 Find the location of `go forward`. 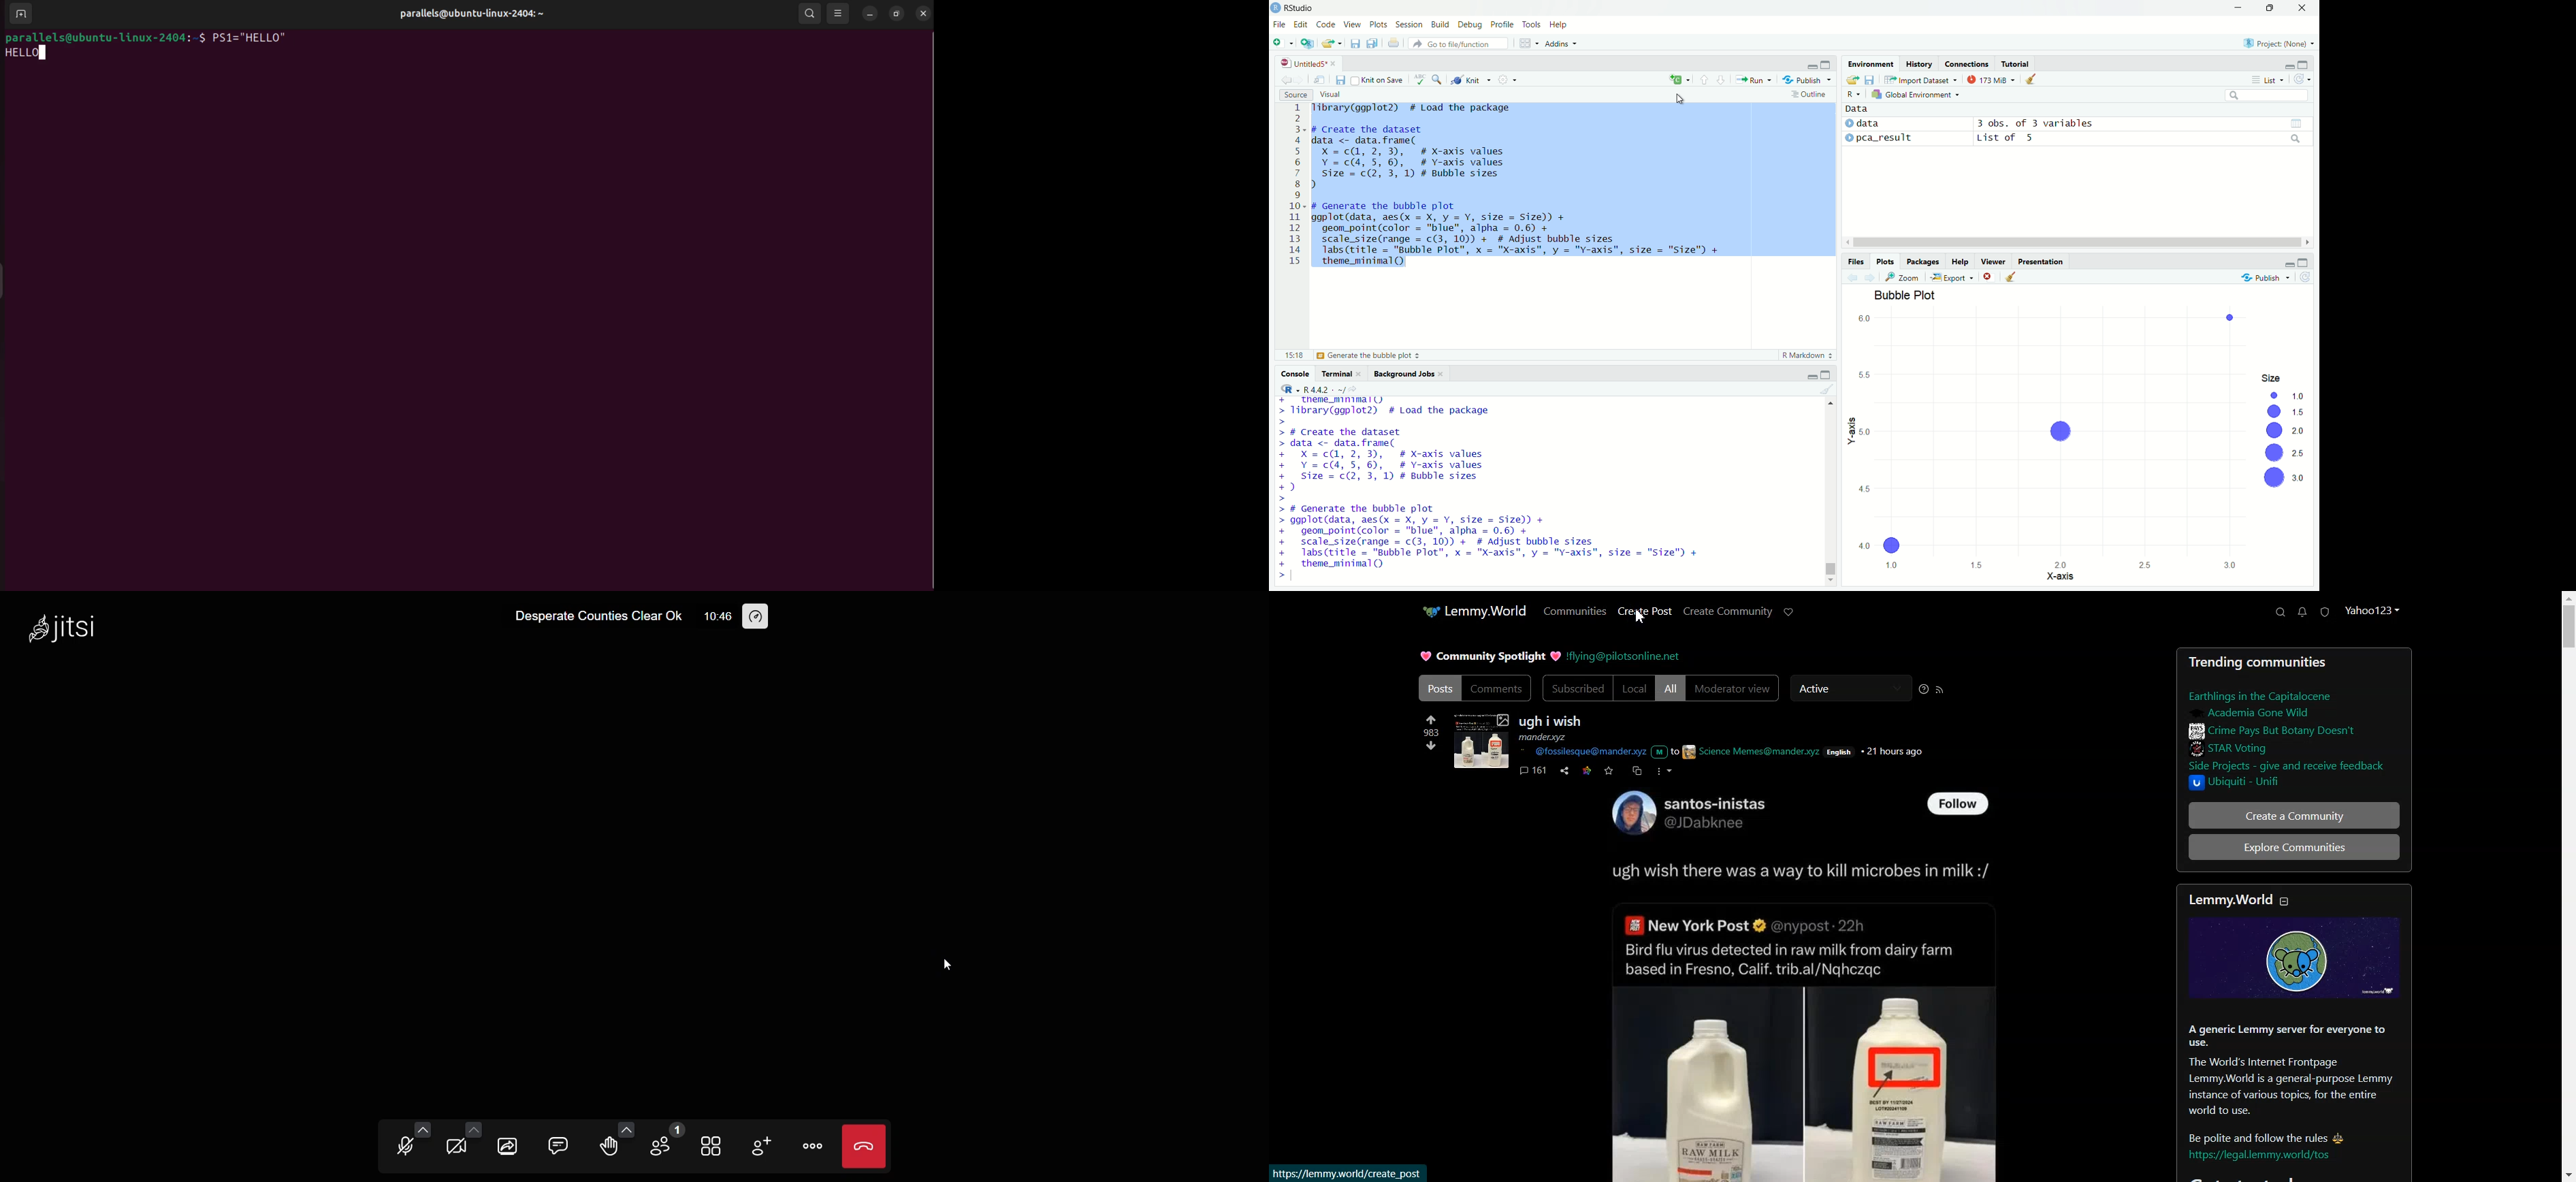

go forward is located at coordinates (1302, 78).